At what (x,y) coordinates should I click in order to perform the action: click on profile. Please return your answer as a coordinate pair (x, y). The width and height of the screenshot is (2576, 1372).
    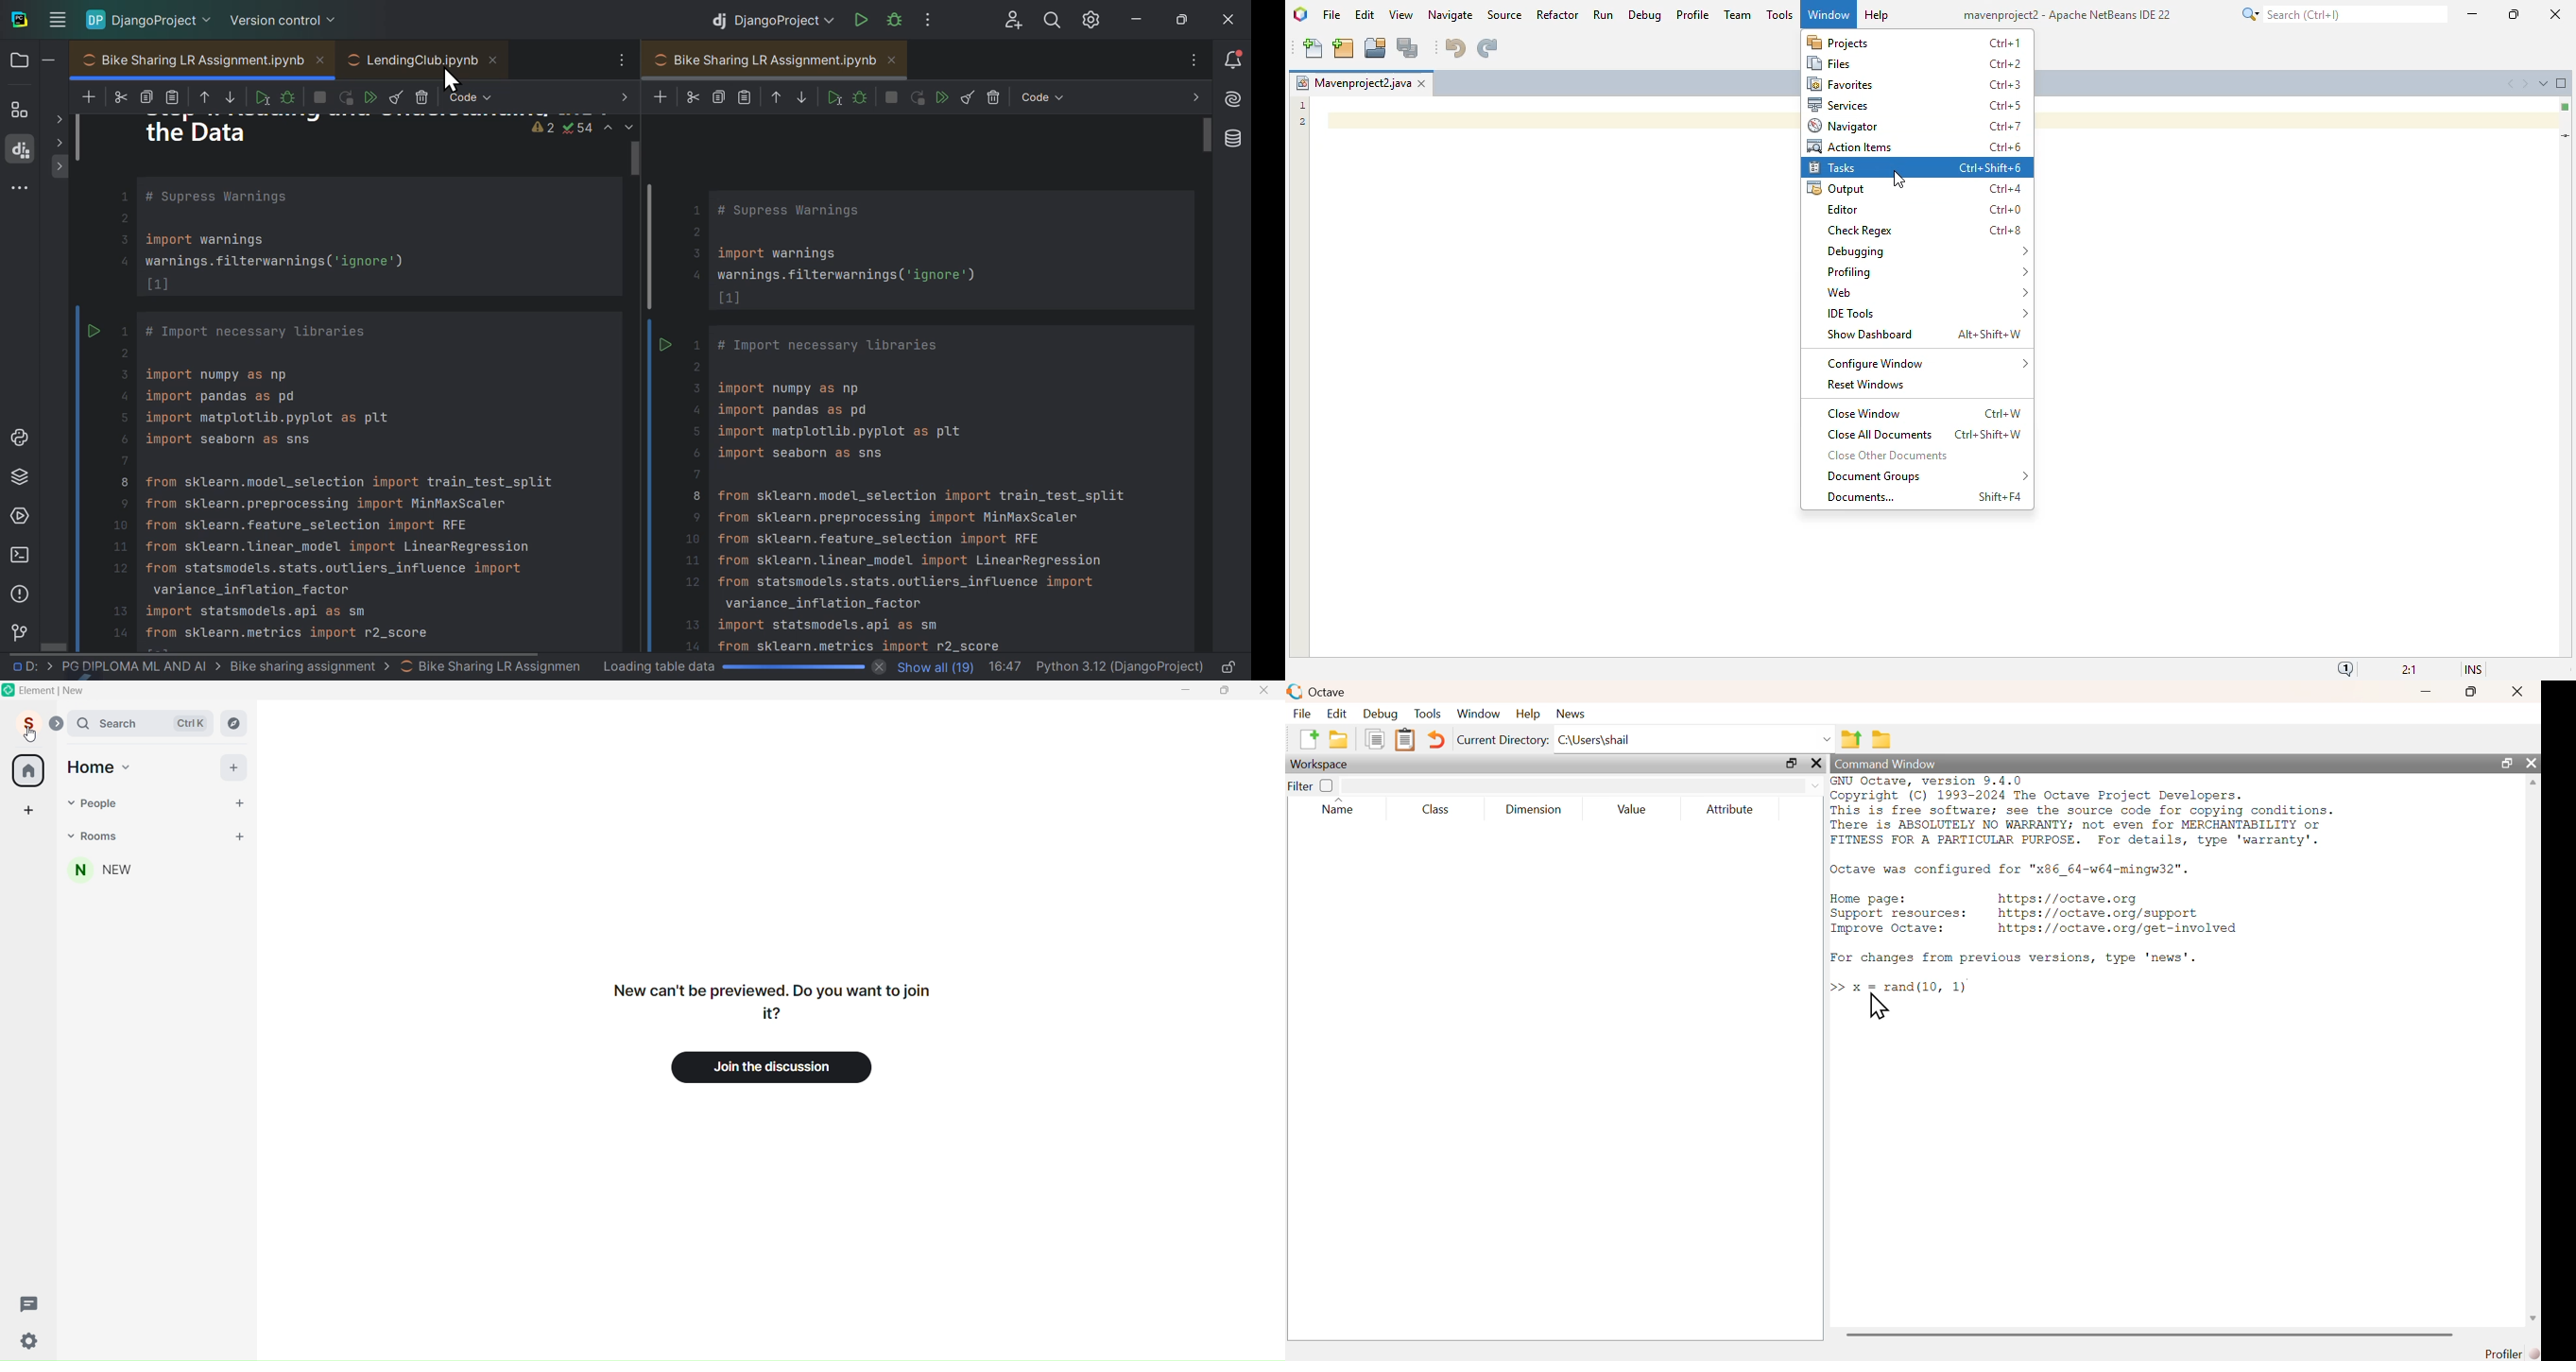
    Looking at the image, I should click on (1694, 14).